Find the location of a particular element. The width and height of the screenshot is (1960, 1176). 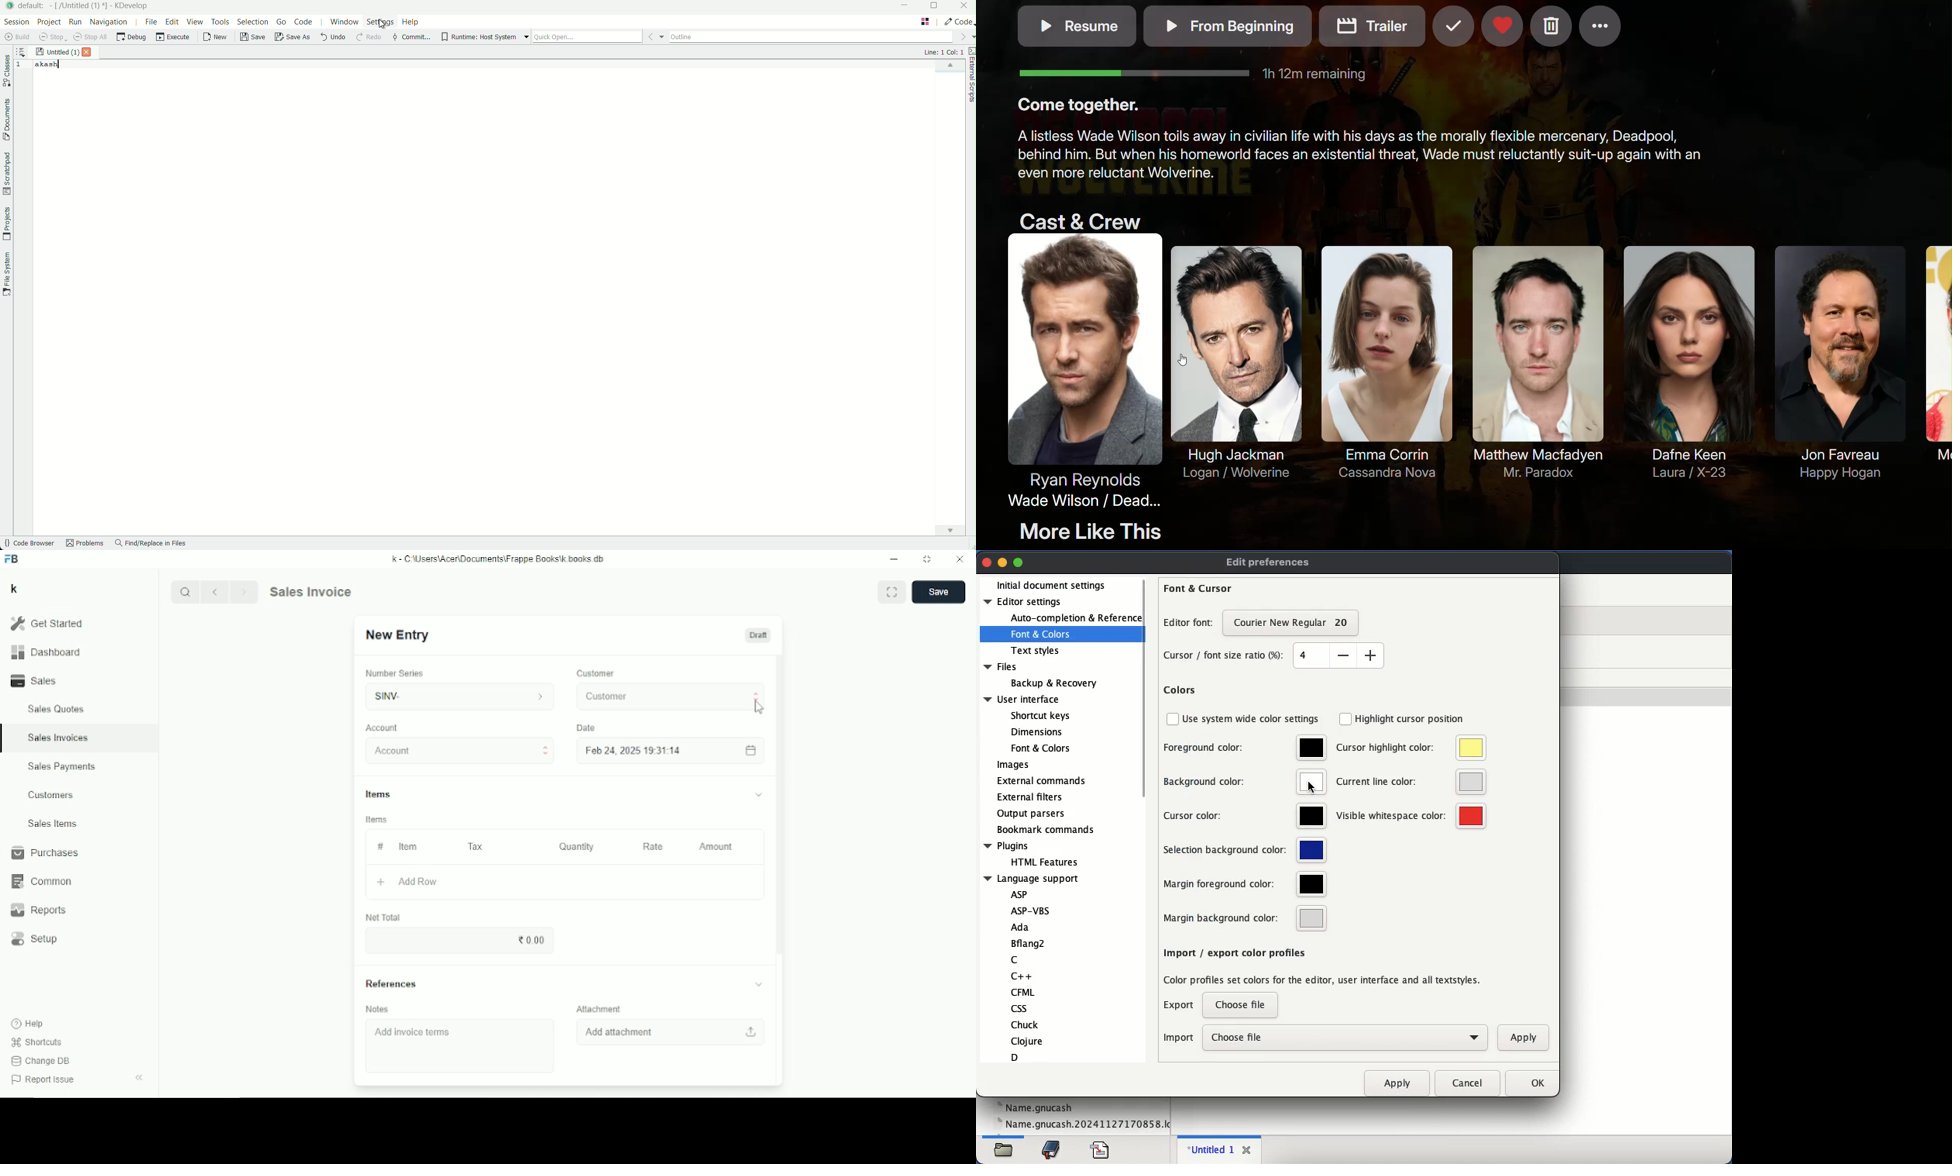

Add invoice items is located at coordinates (416, 1034).